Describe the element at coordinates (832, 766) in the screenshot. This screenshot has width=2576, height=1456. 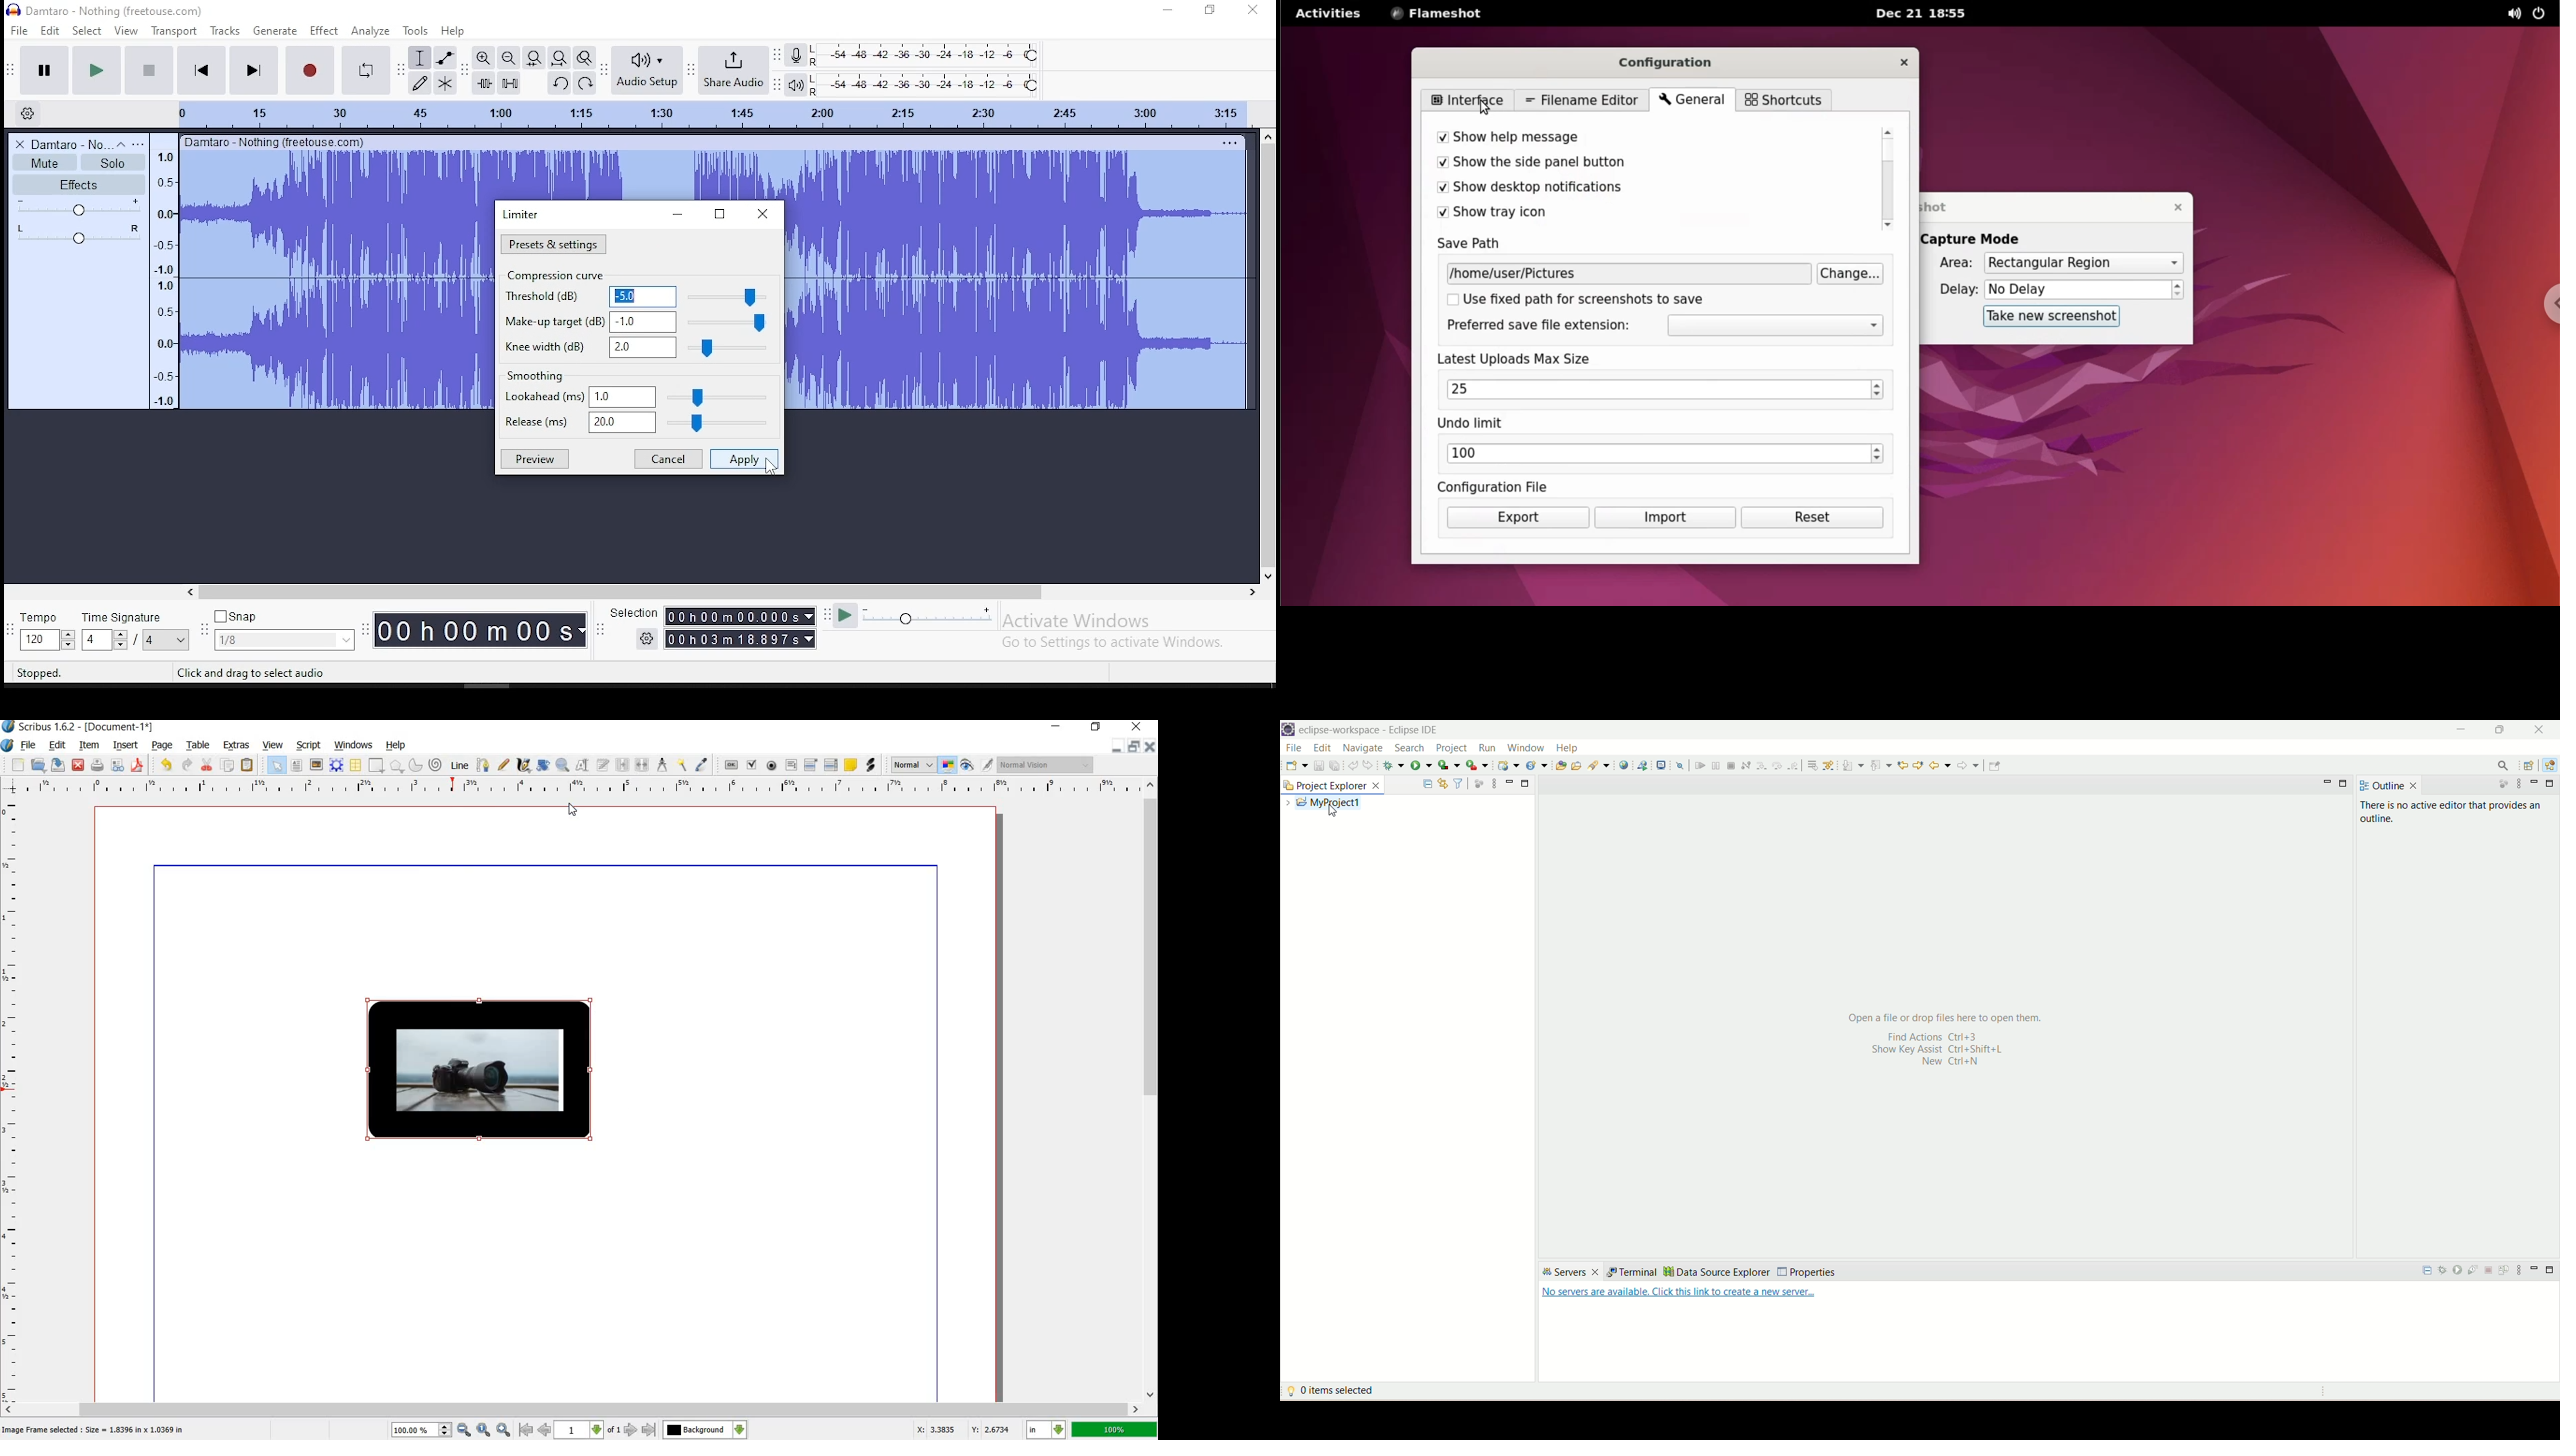
I see `pdf list box` at that location.